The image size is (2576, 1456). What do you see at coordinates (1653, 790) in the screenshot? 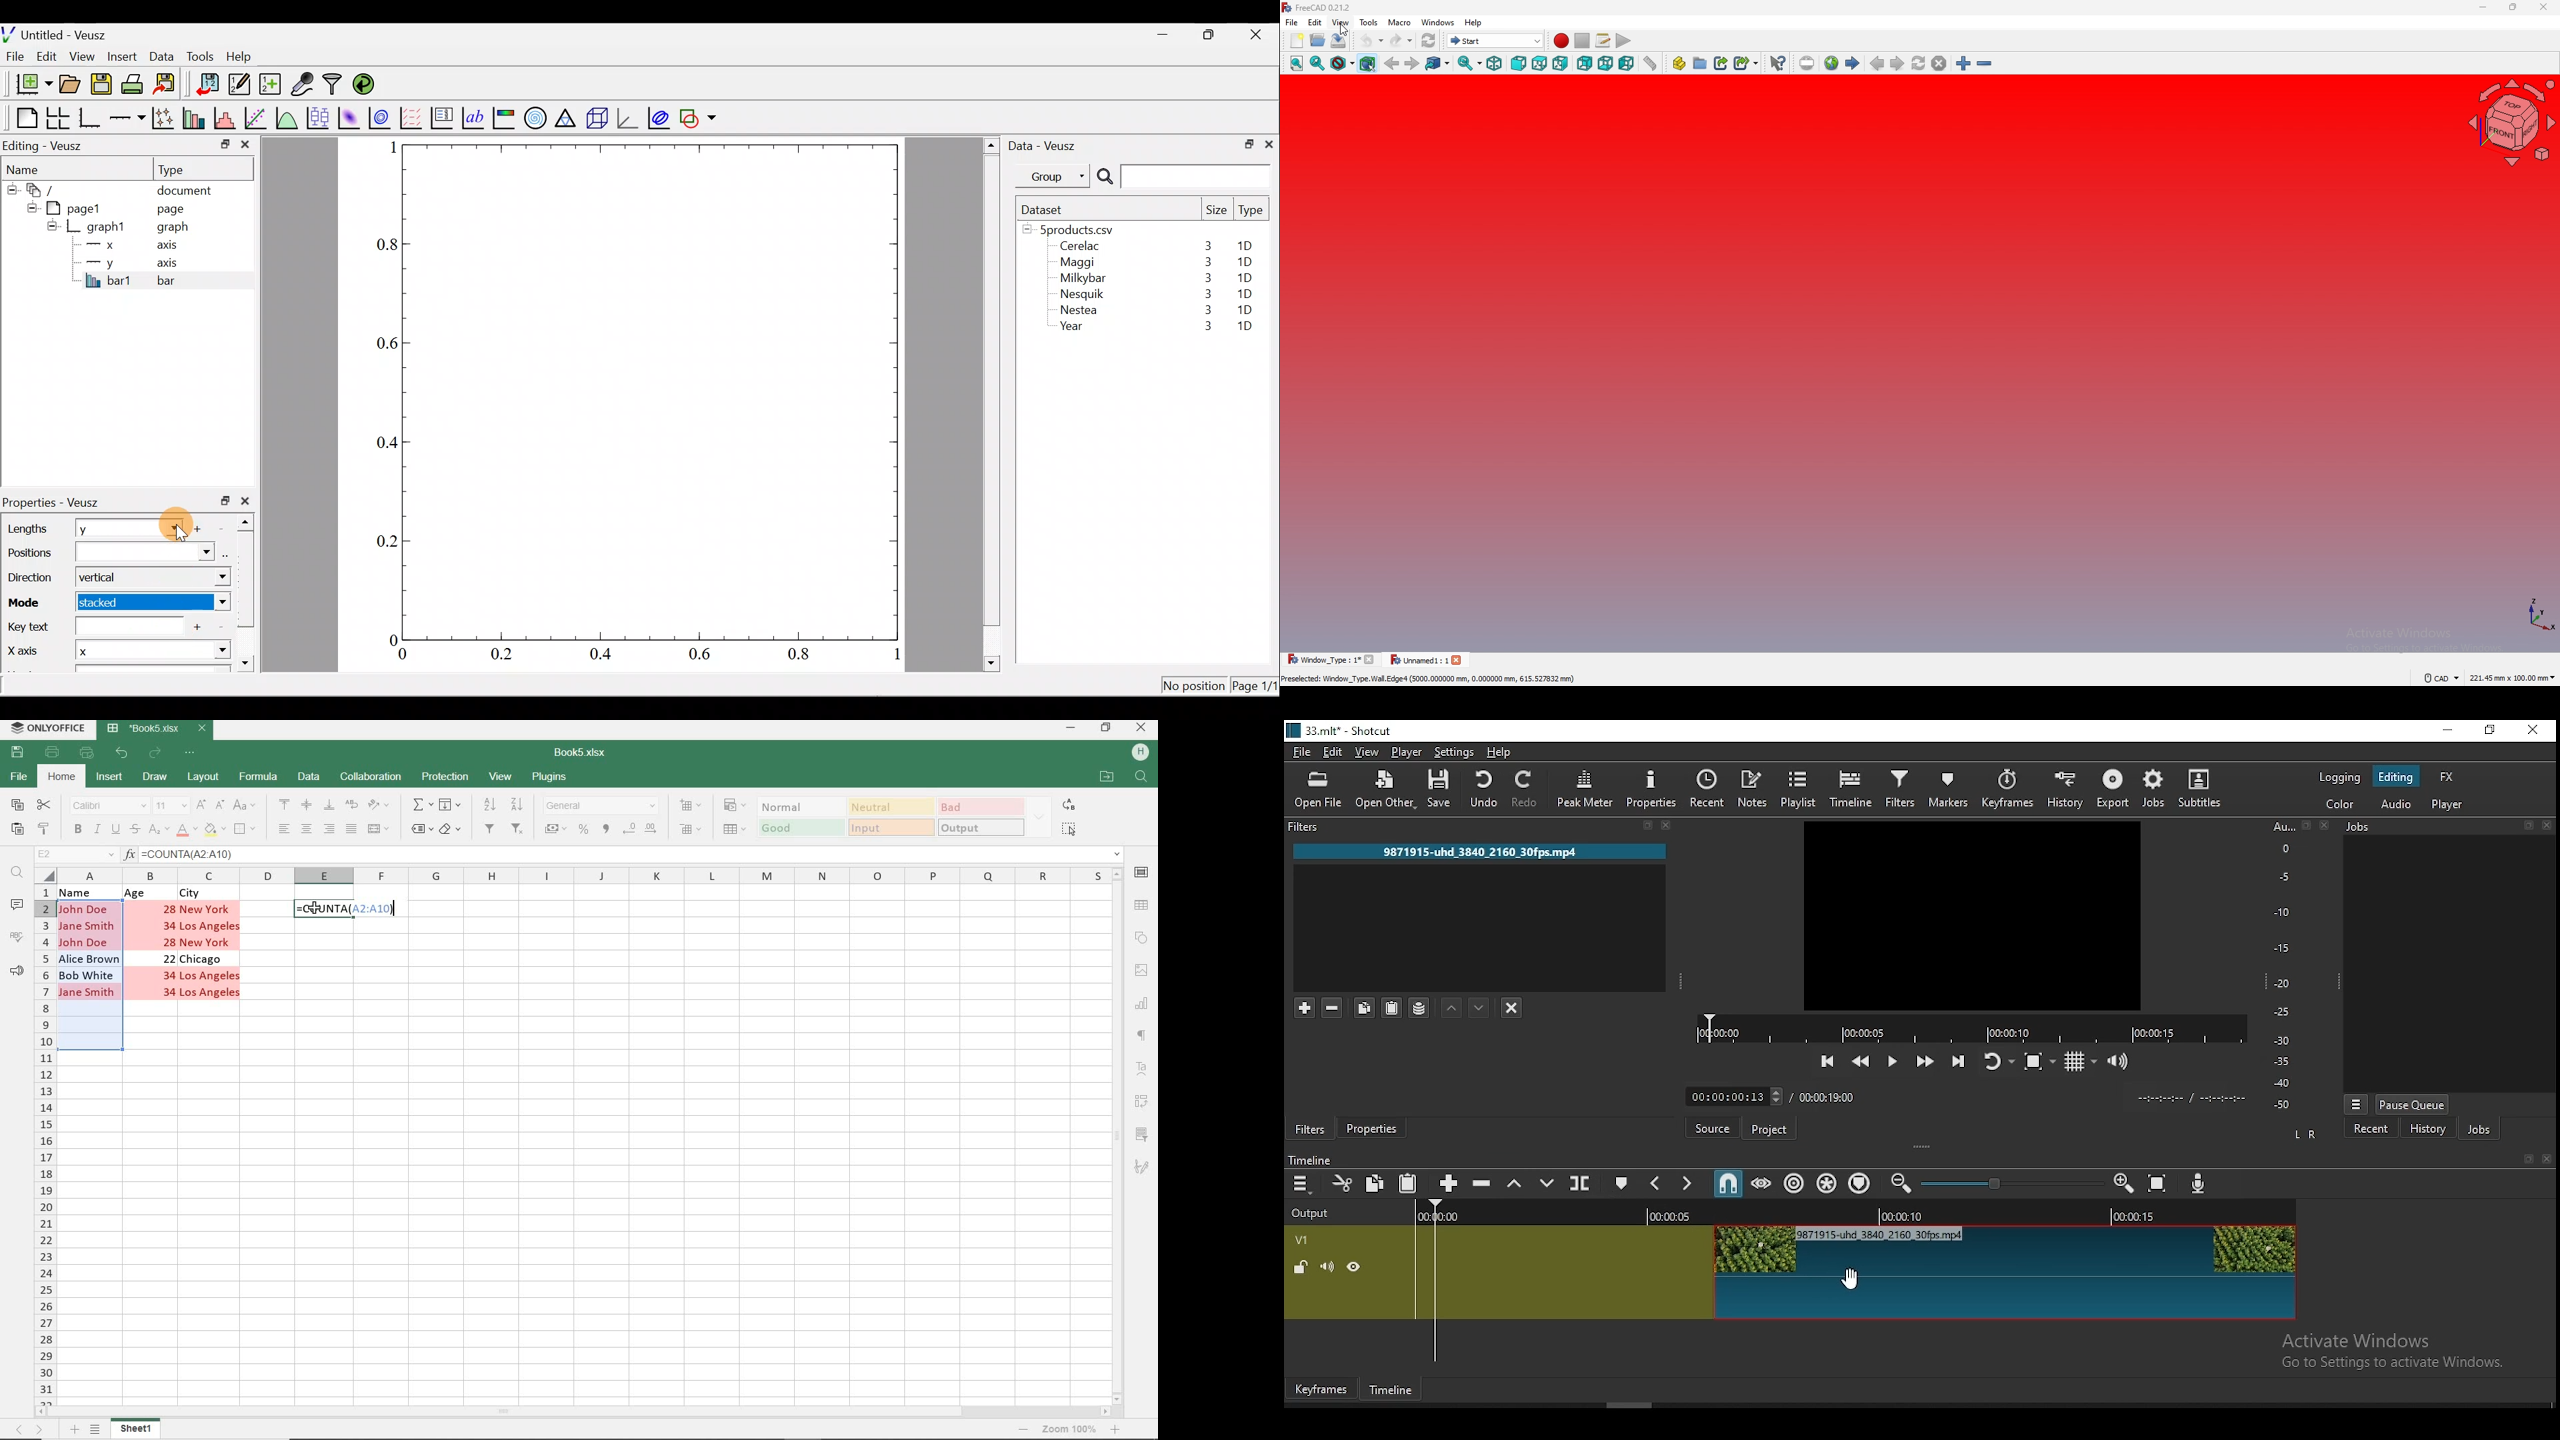
I see `properties` at bounding box center [1653, 790].